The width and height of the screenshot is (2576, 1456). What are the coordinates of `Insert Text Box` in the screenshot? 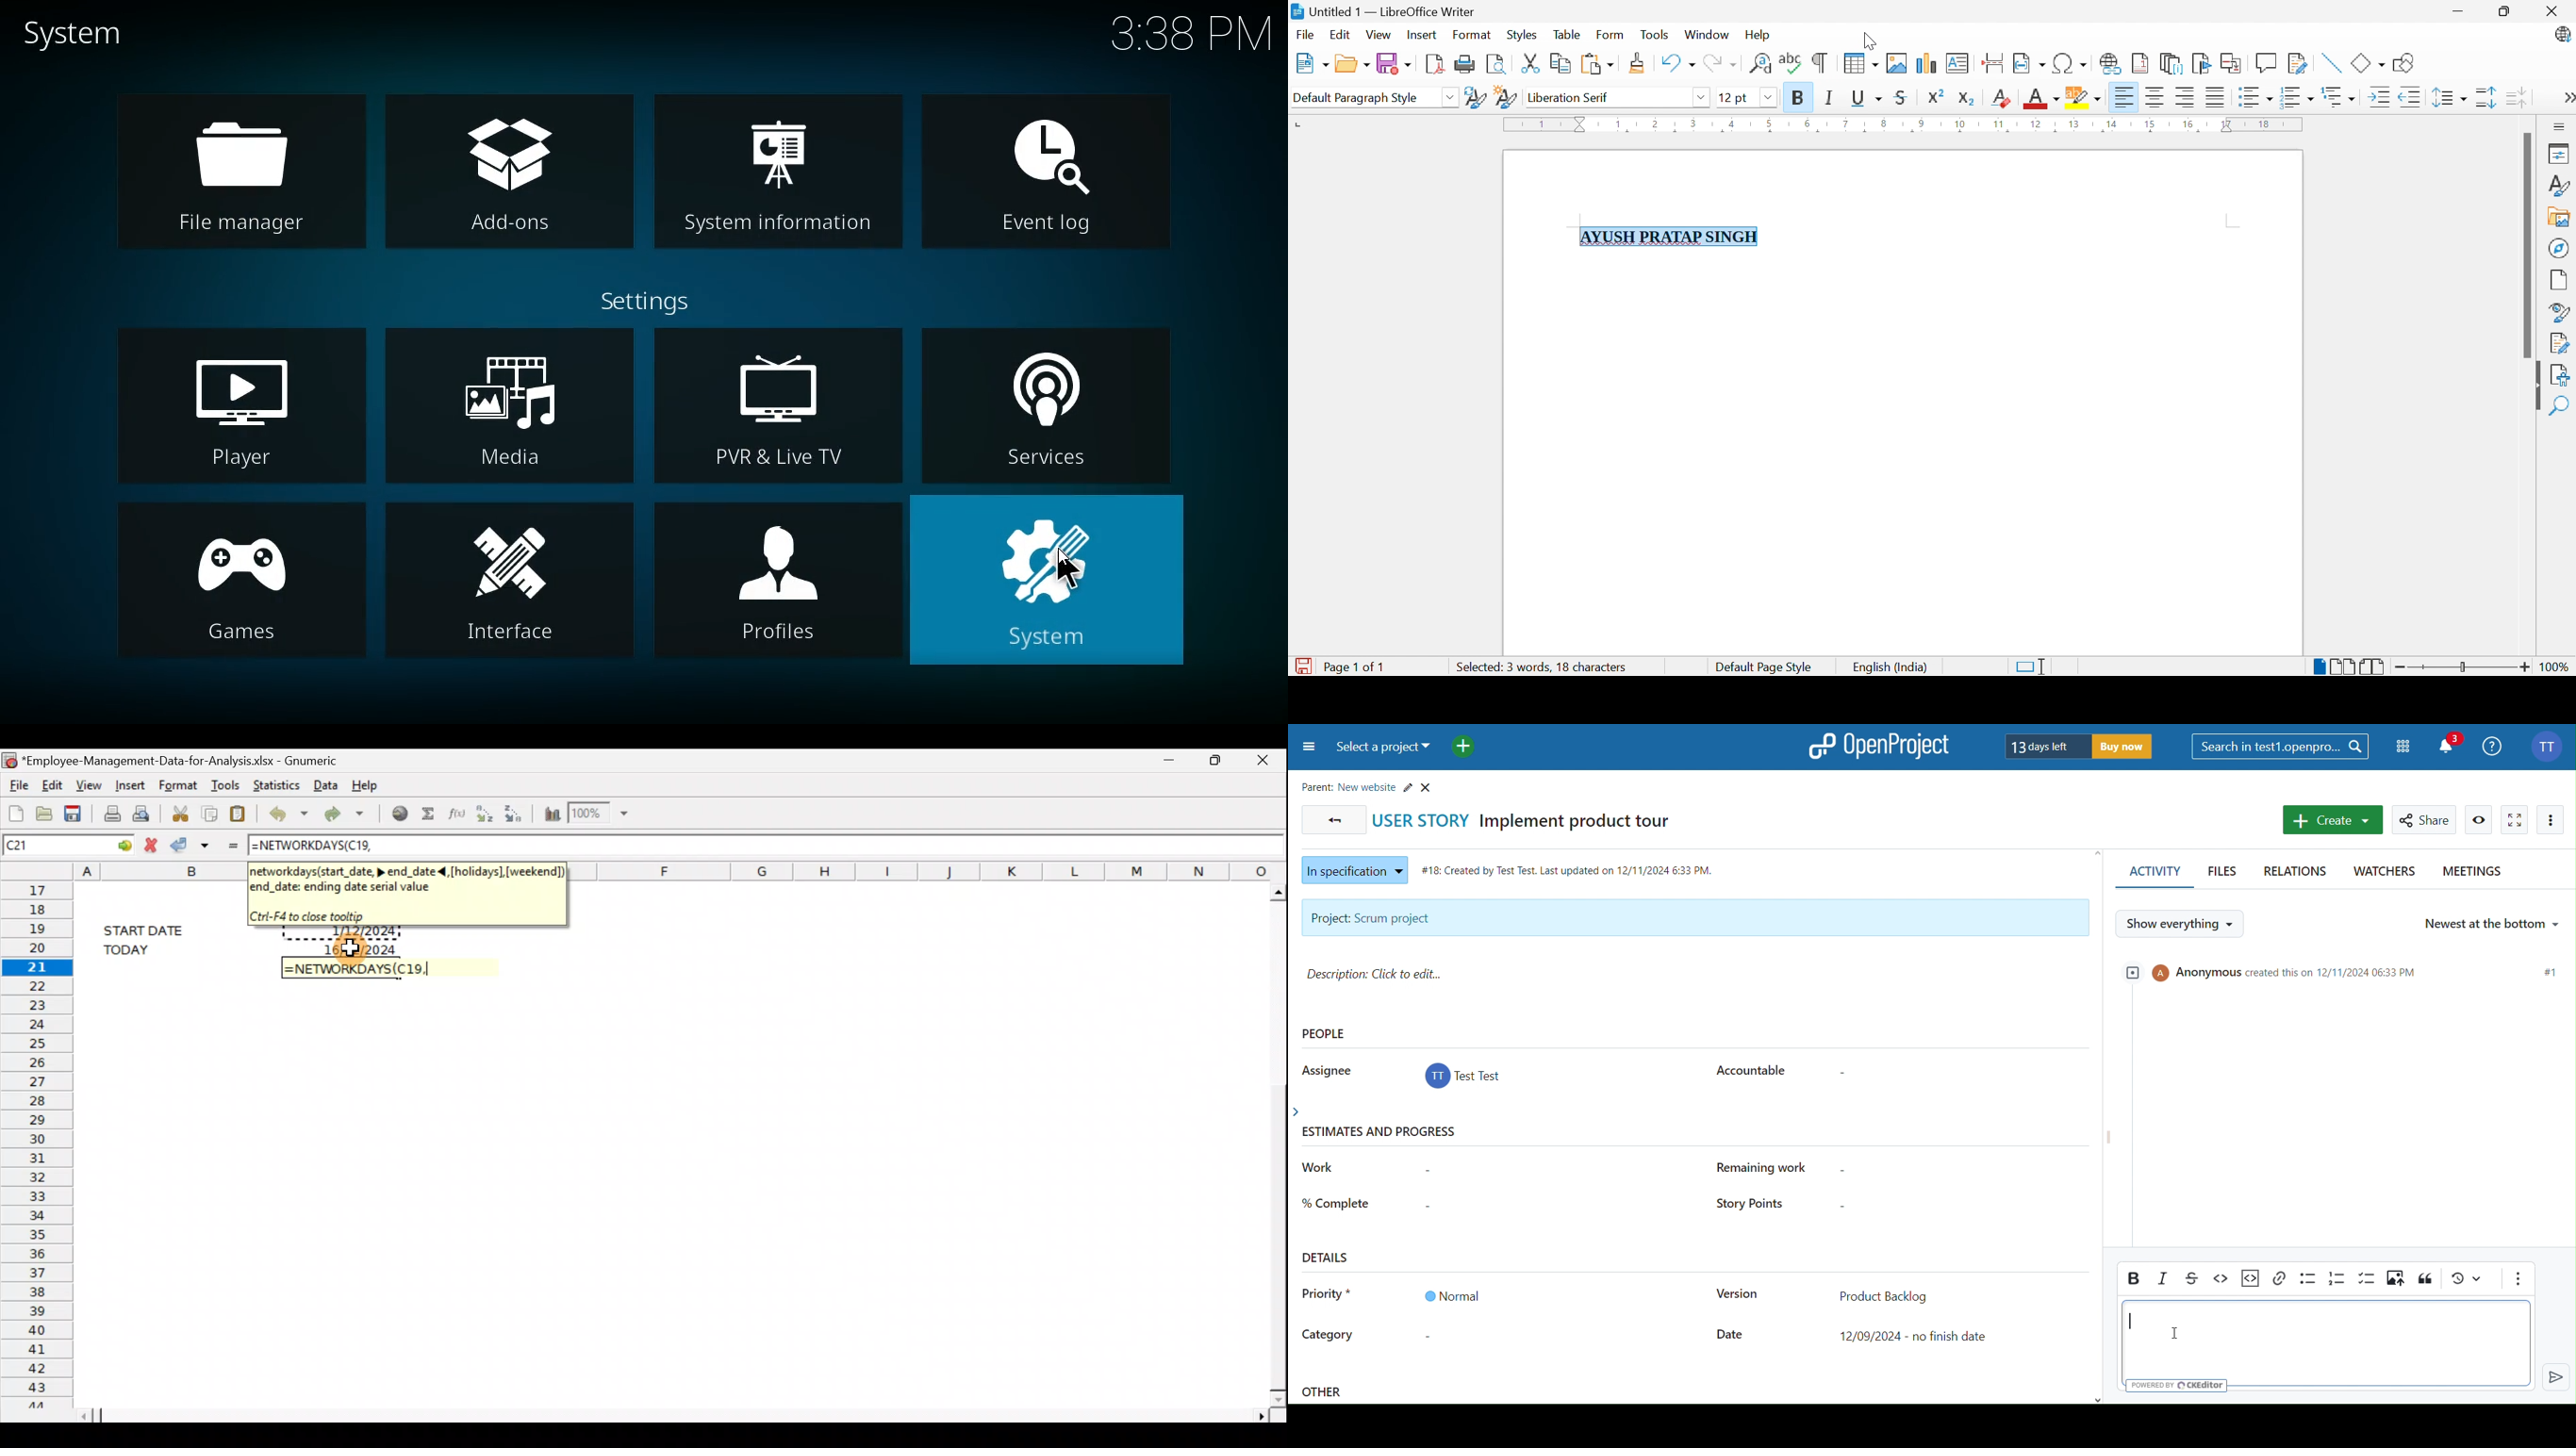 It's located at (1958, 62).